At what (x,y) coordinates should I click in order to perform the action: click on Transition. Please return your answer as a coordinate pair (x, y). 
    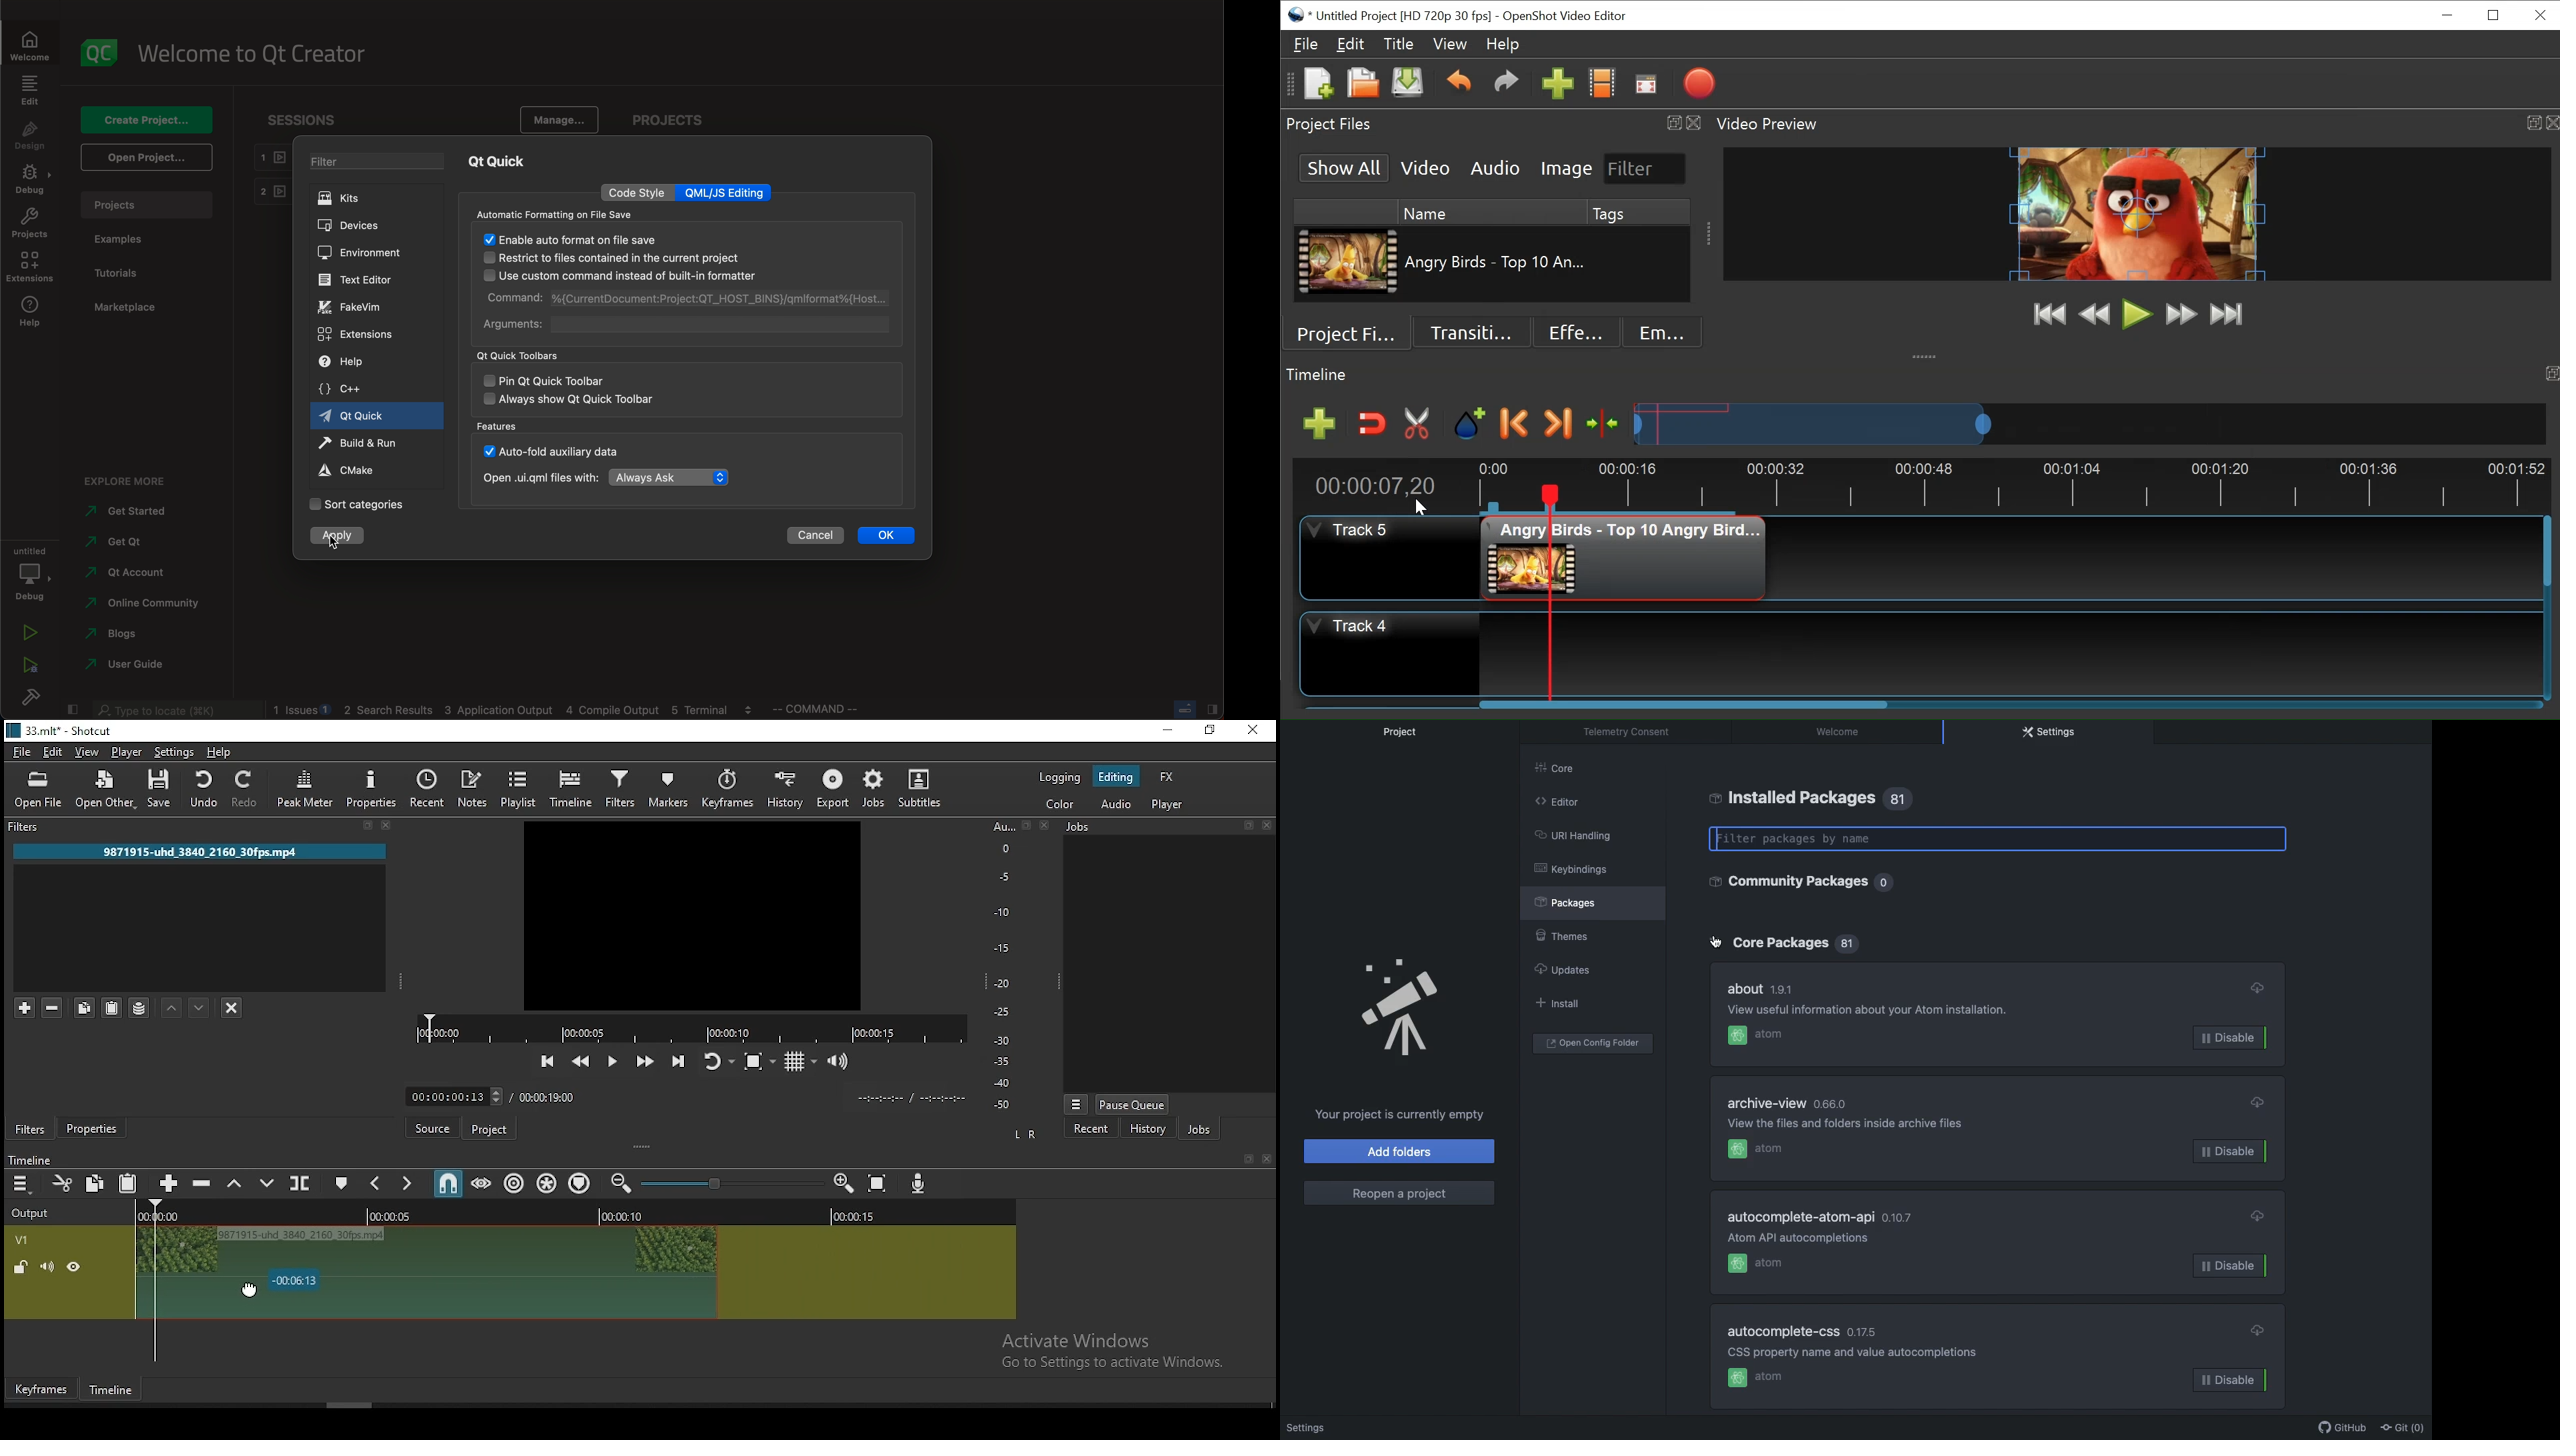
    Looking at the image, I should click on (1471, 332).